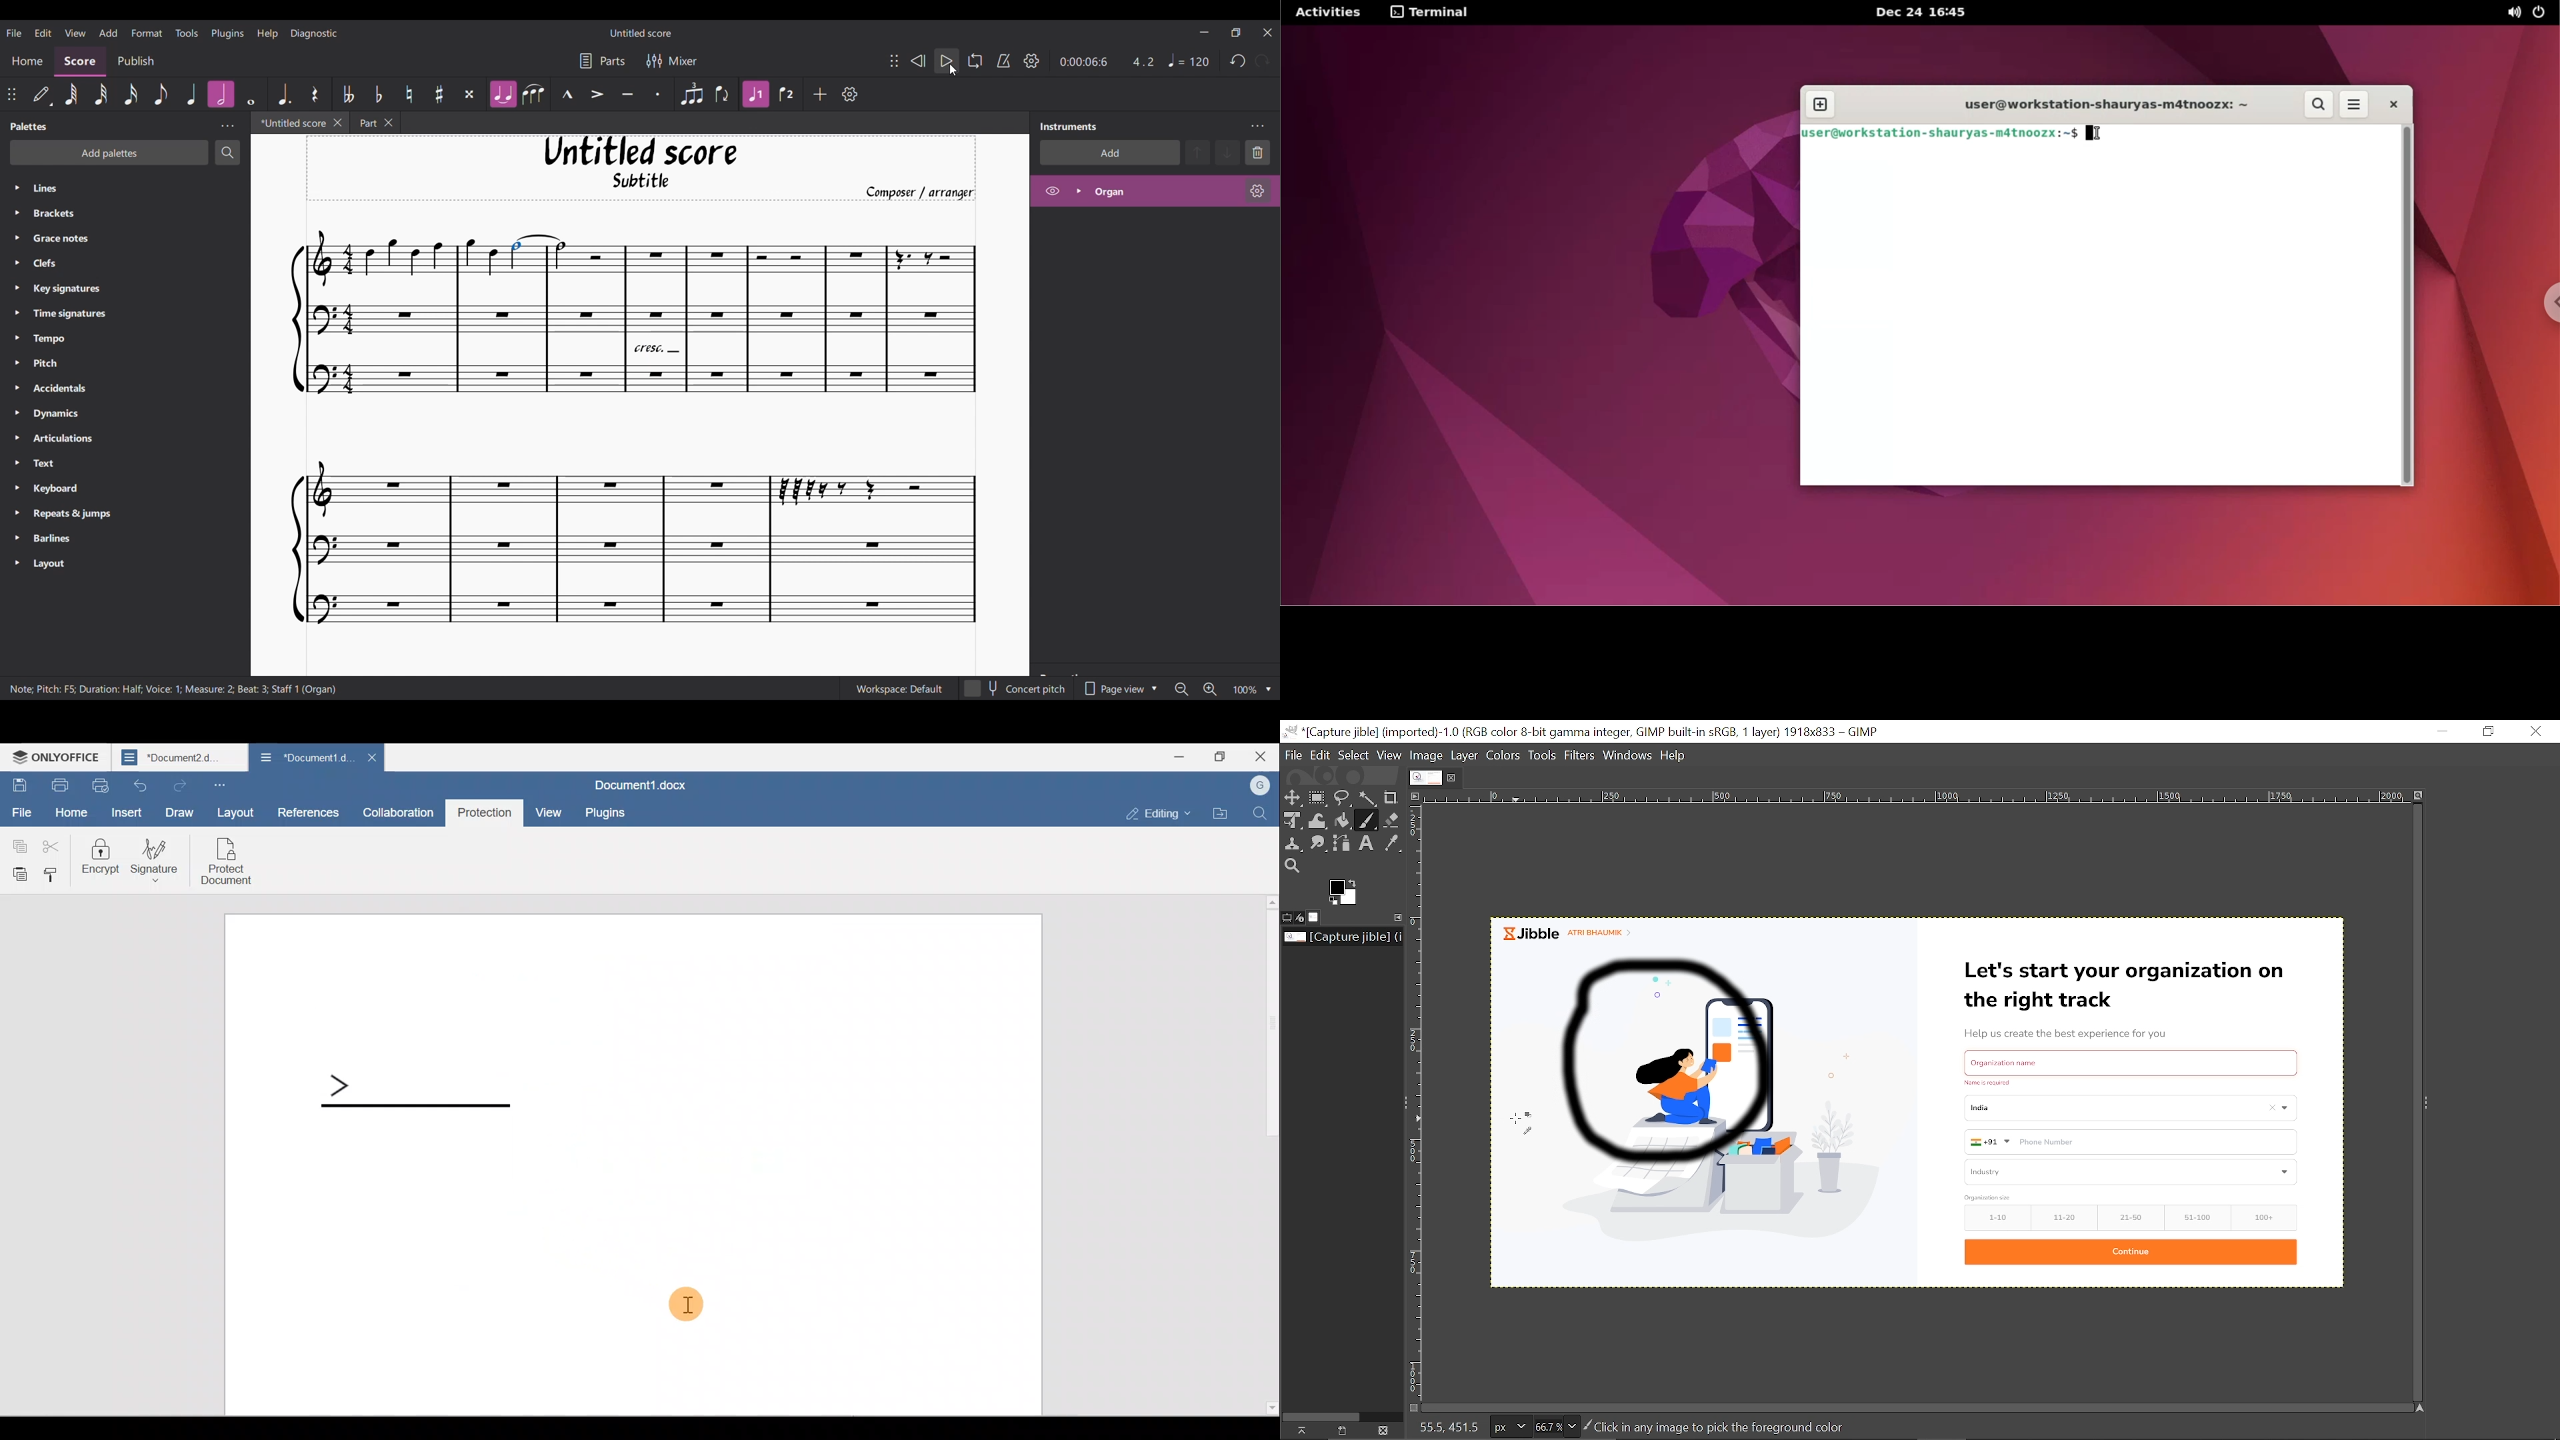  I want to click on create a new display for this image, so click(1339, 1430).